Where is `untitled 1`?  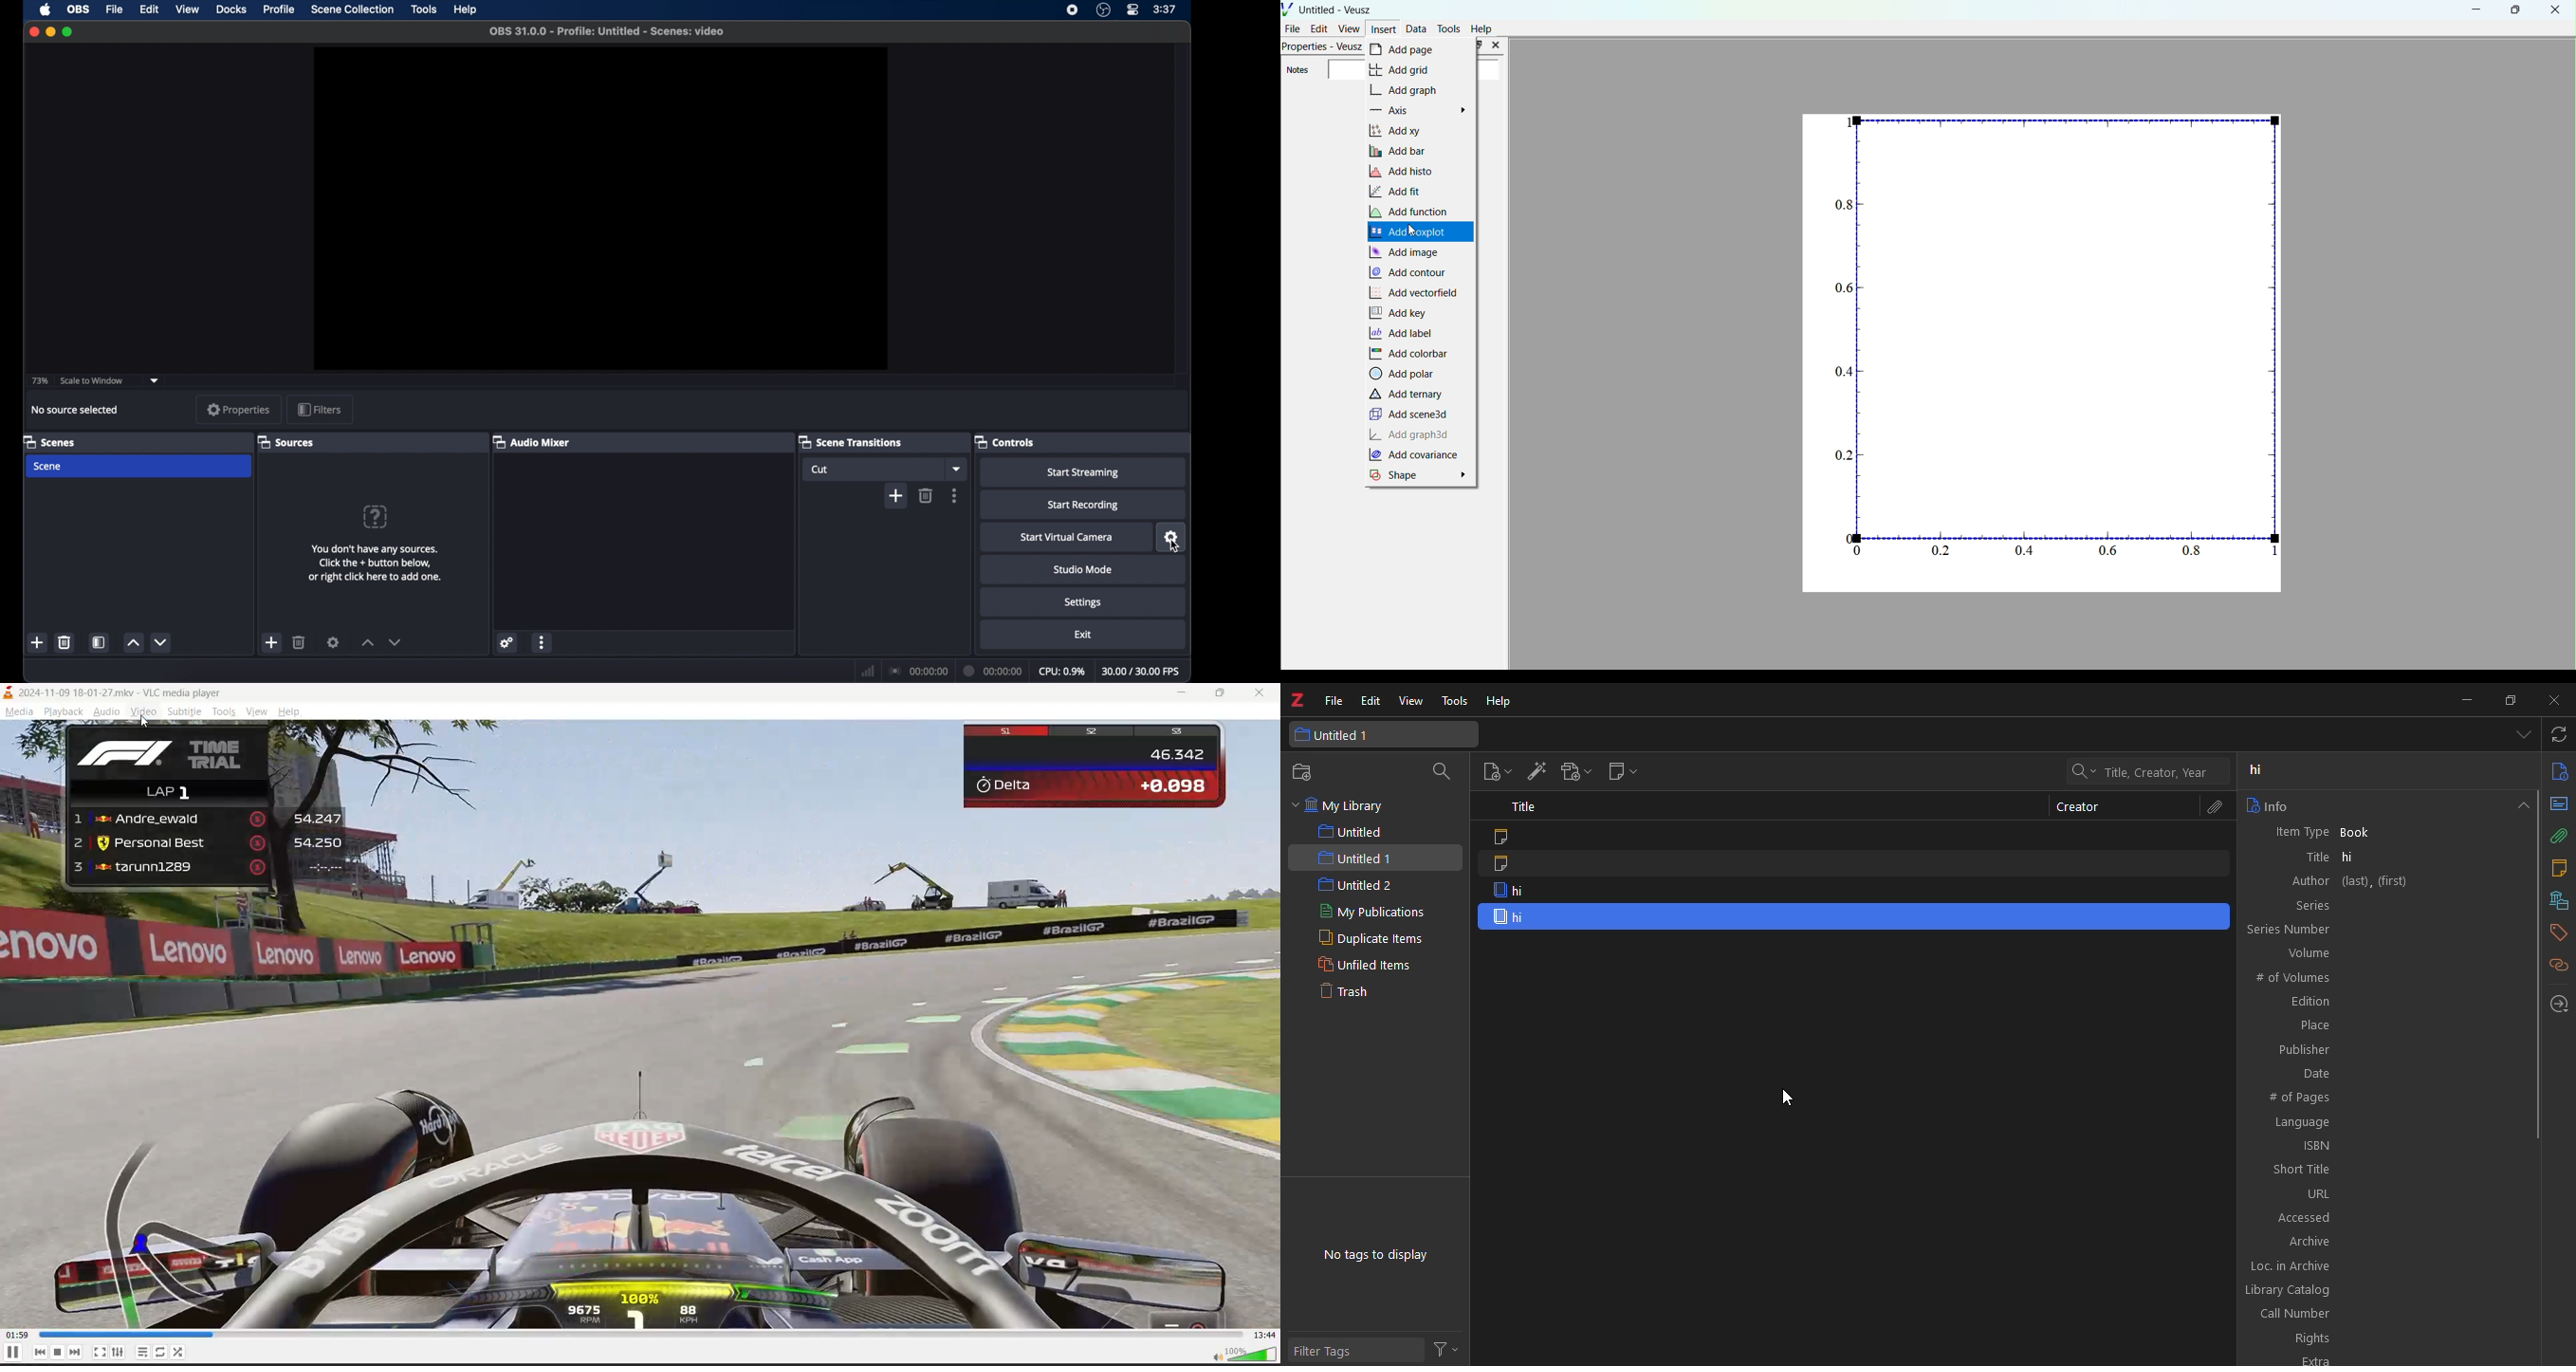
untitled 1 is located at coordinates (1354, 857).